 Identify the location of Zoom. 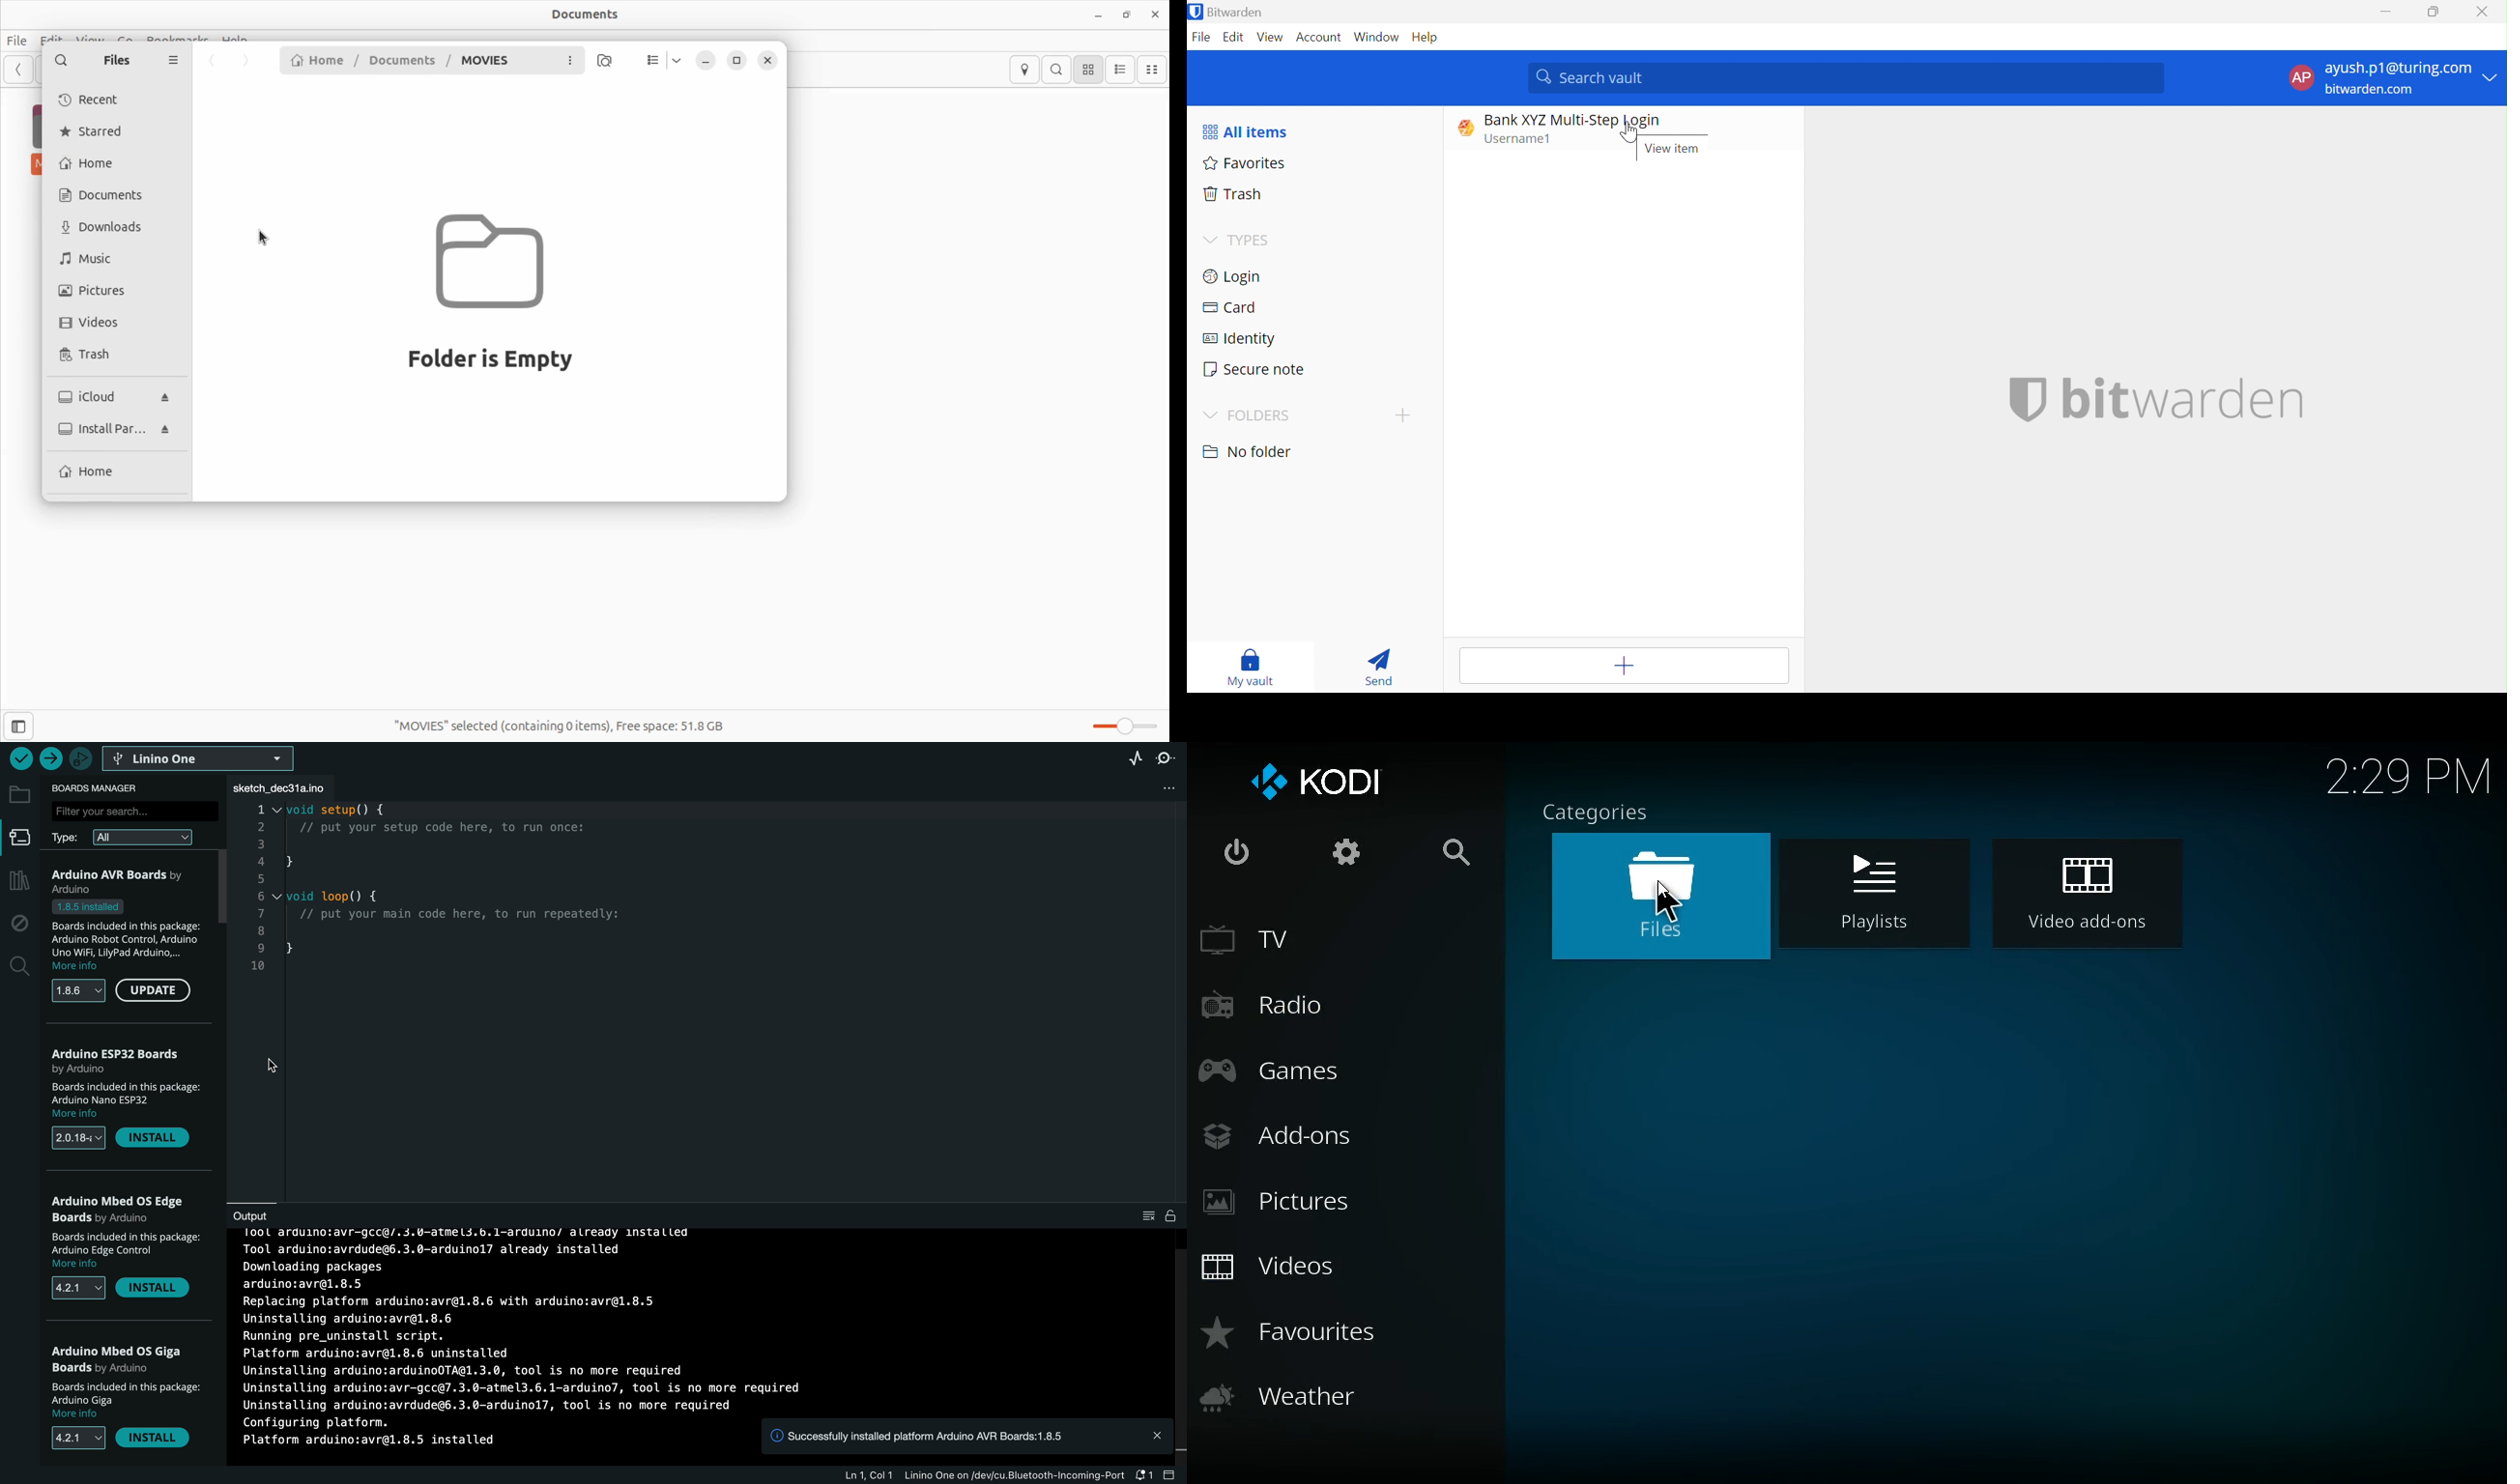
(1123, 728).